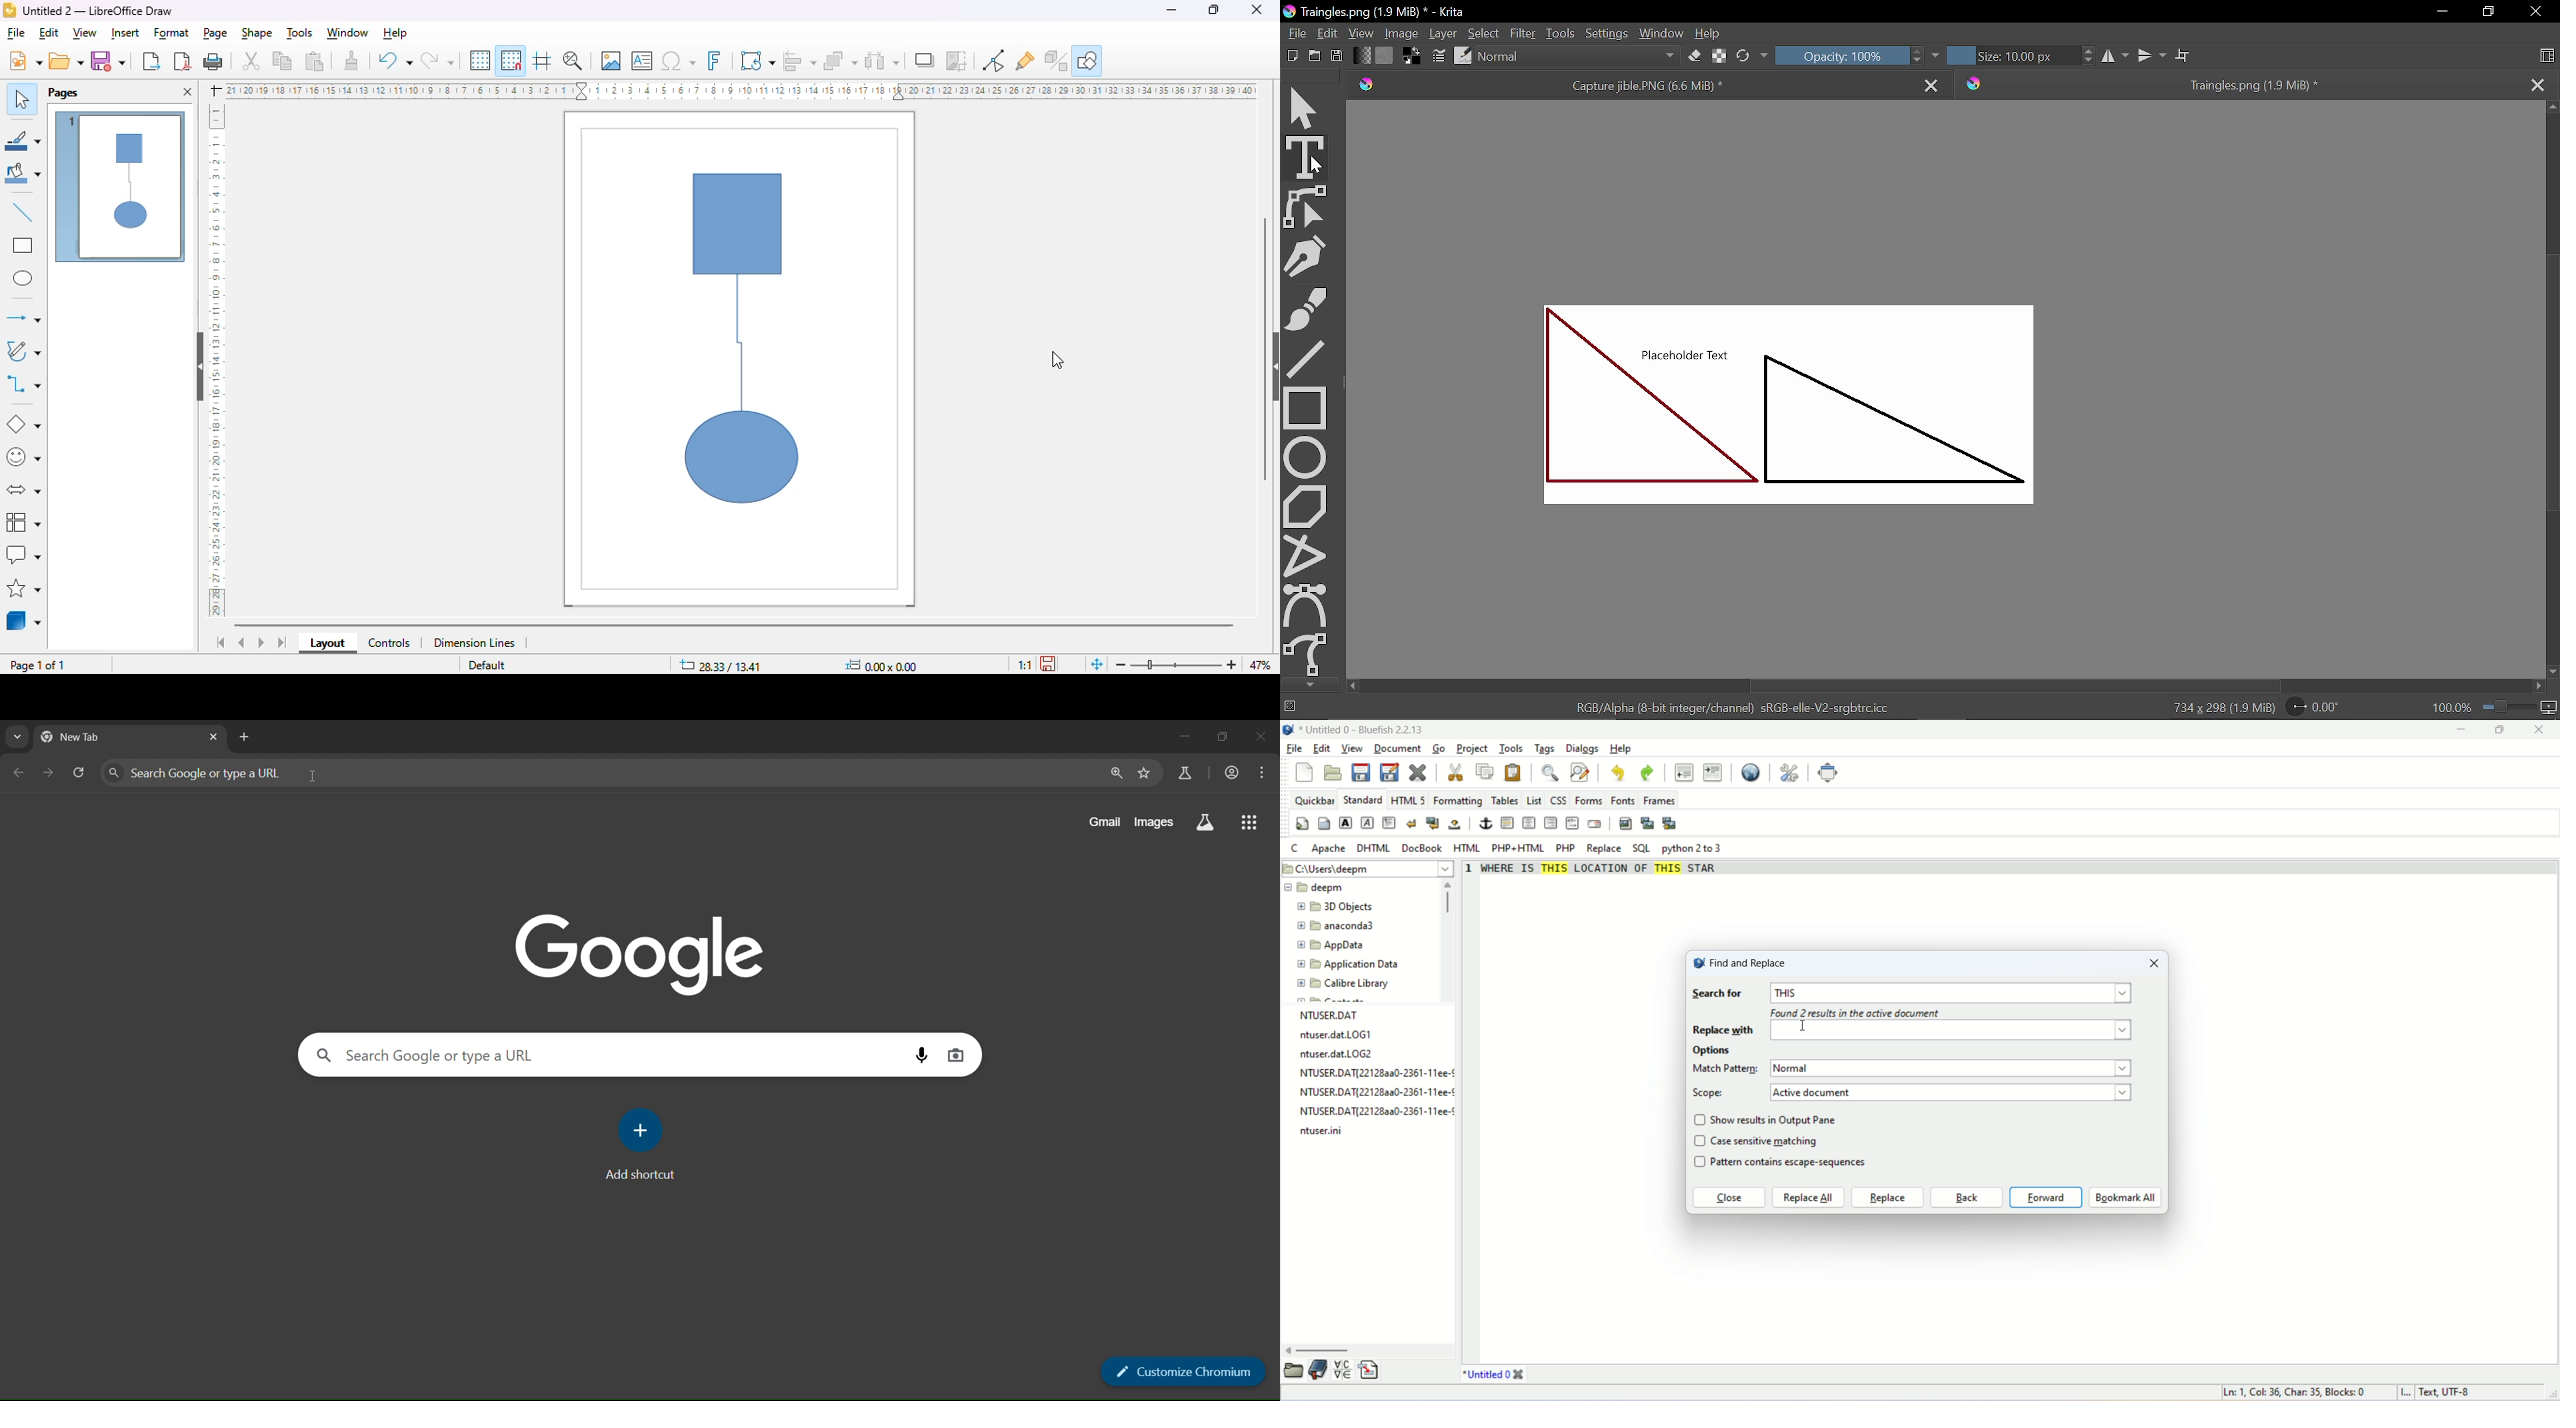  Describe the element at coordinates (1439, 747) in the screenshot. I see `go` at that location.